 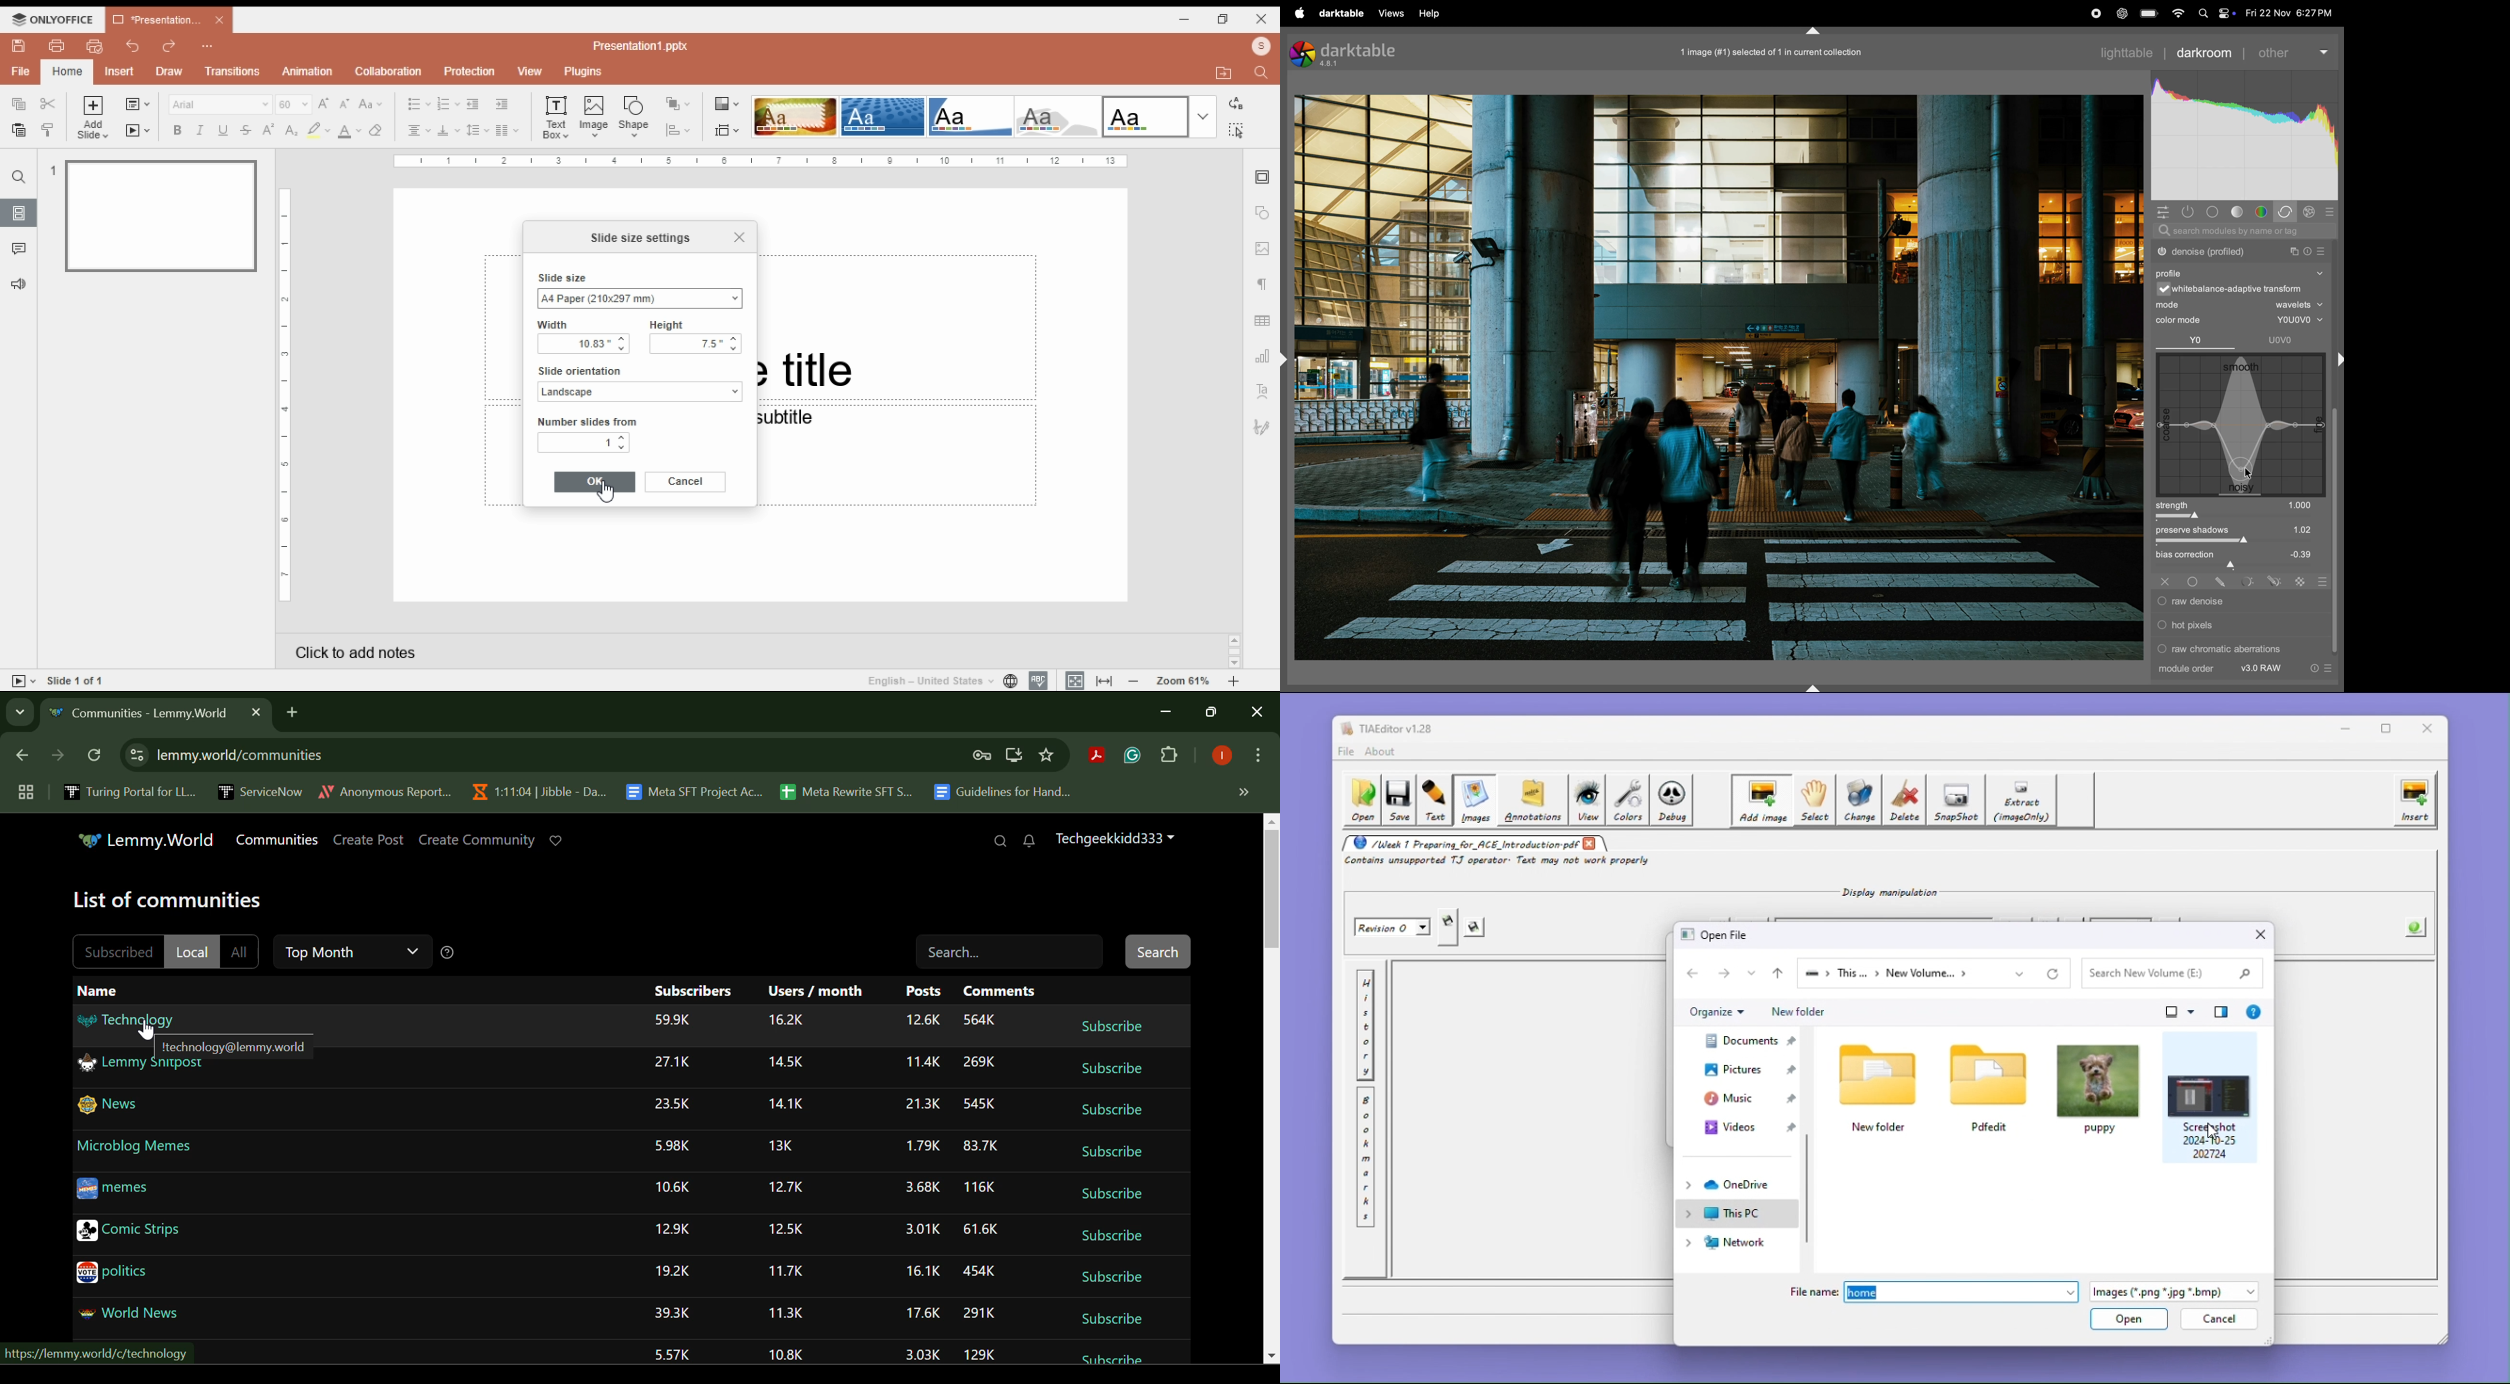 I want to click on insert image, so click(x=595, y=116).